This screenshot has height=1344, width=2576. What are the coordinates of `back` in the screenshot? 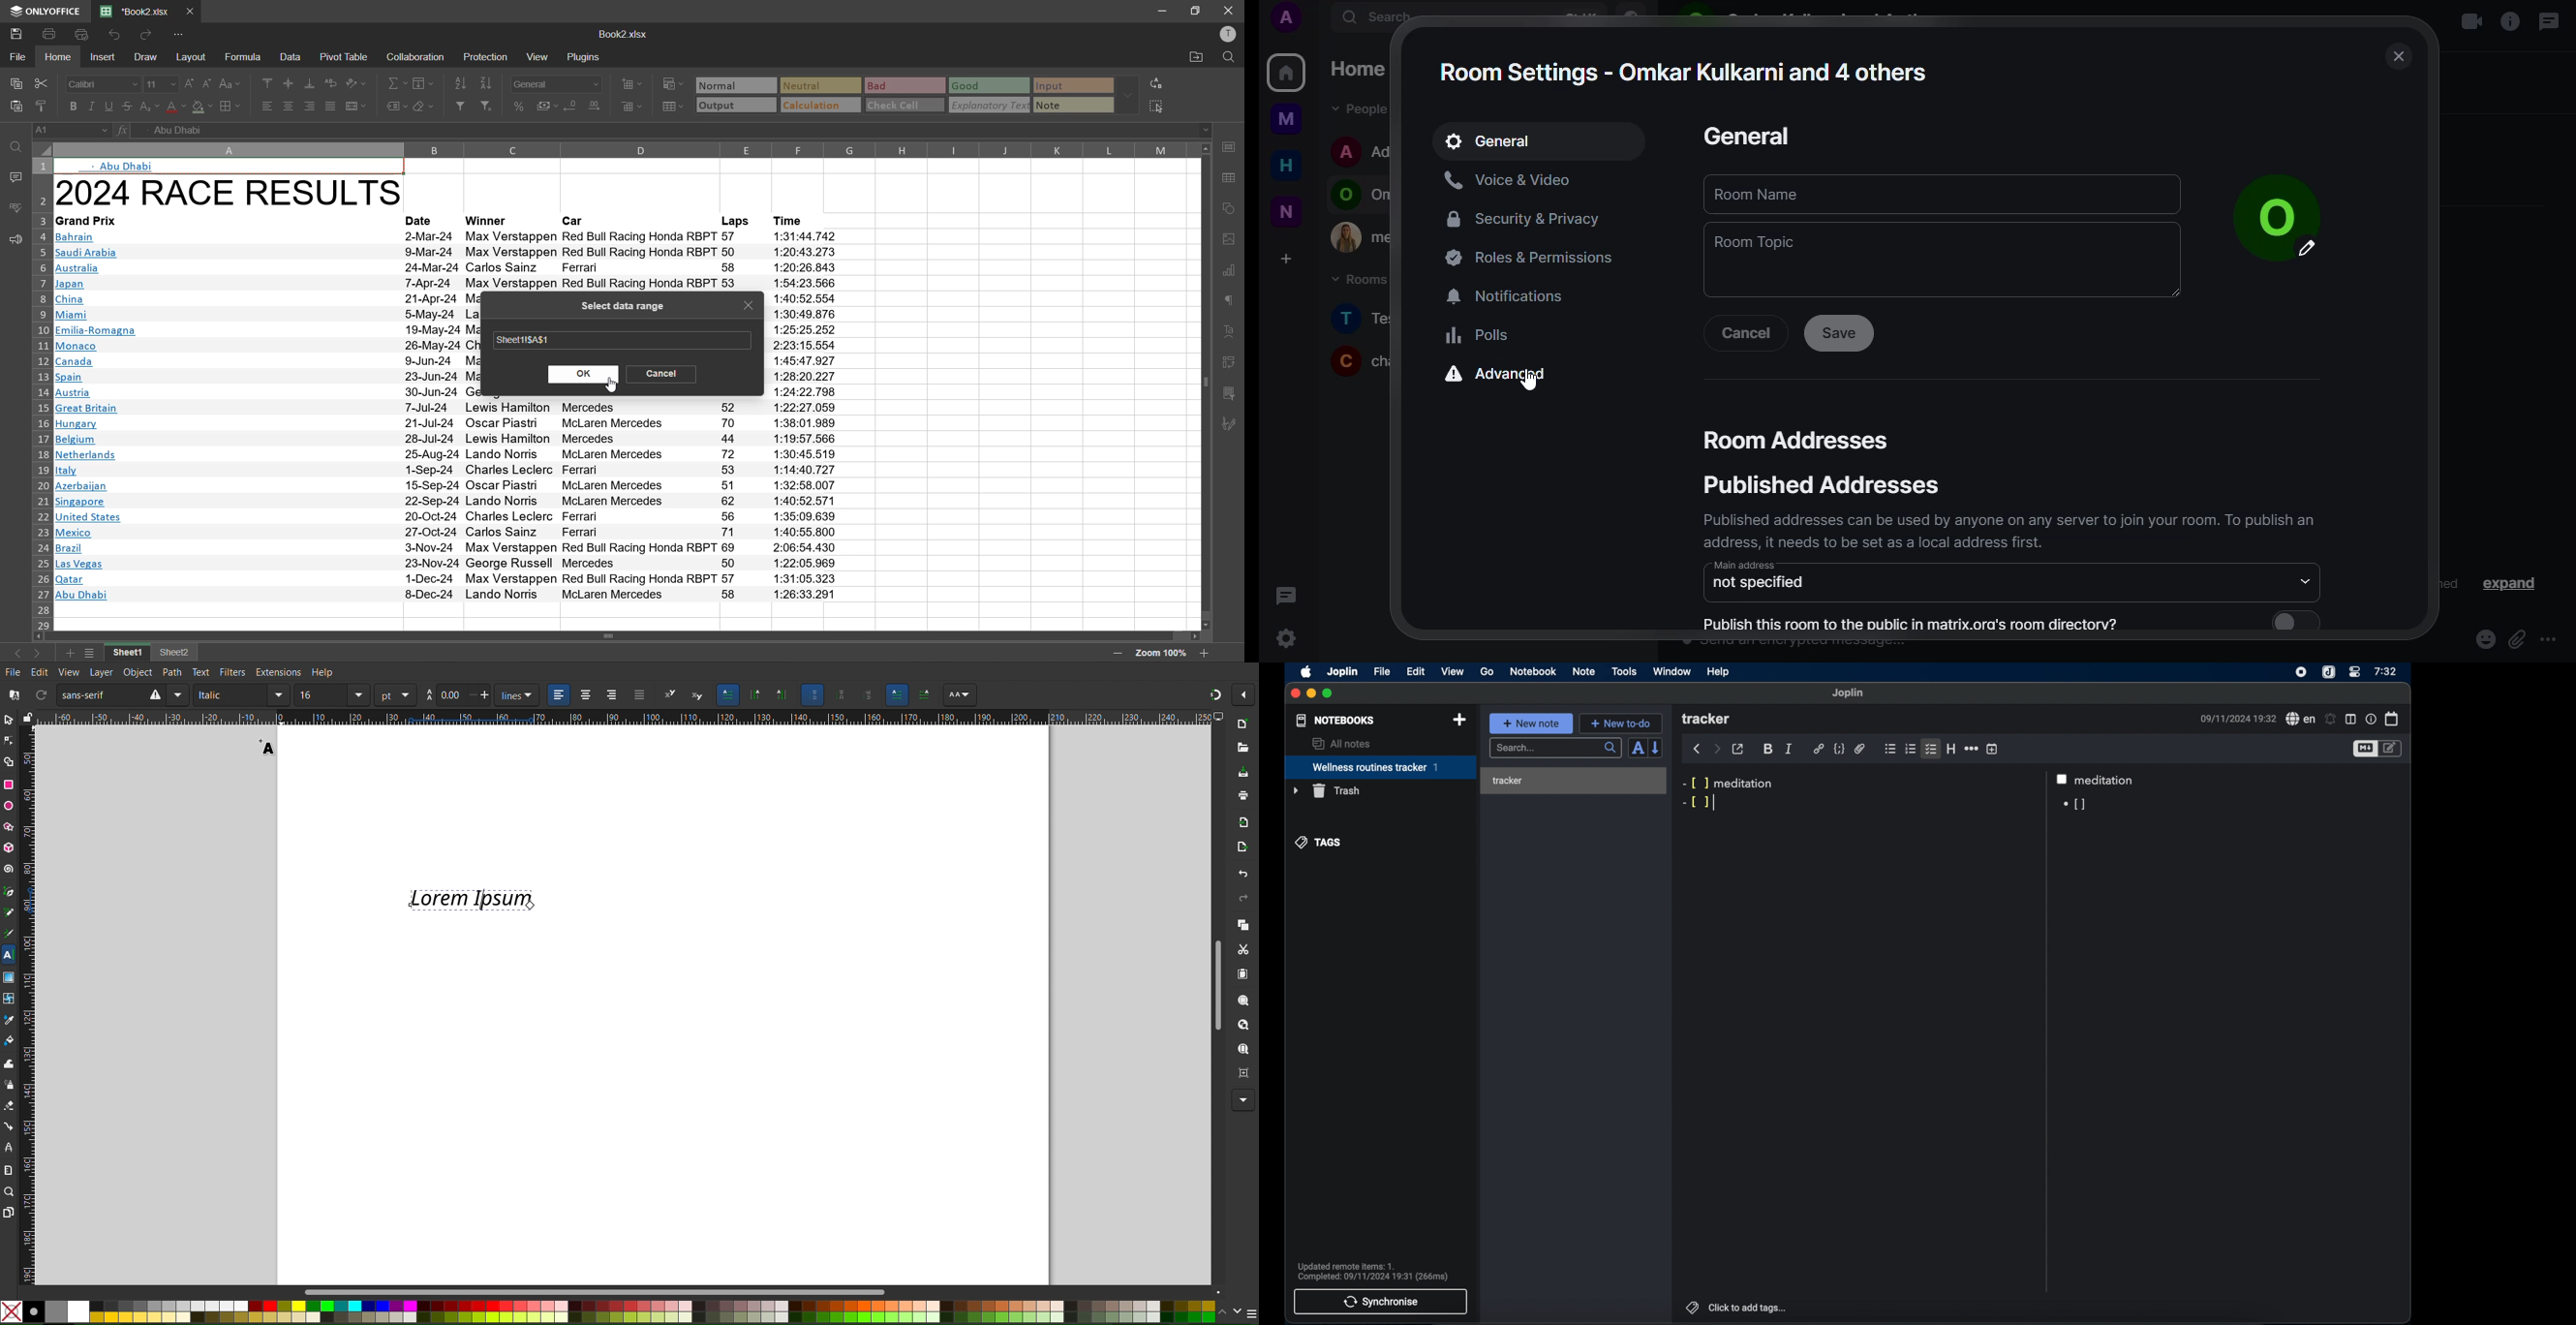 It's located at (1696, 749).